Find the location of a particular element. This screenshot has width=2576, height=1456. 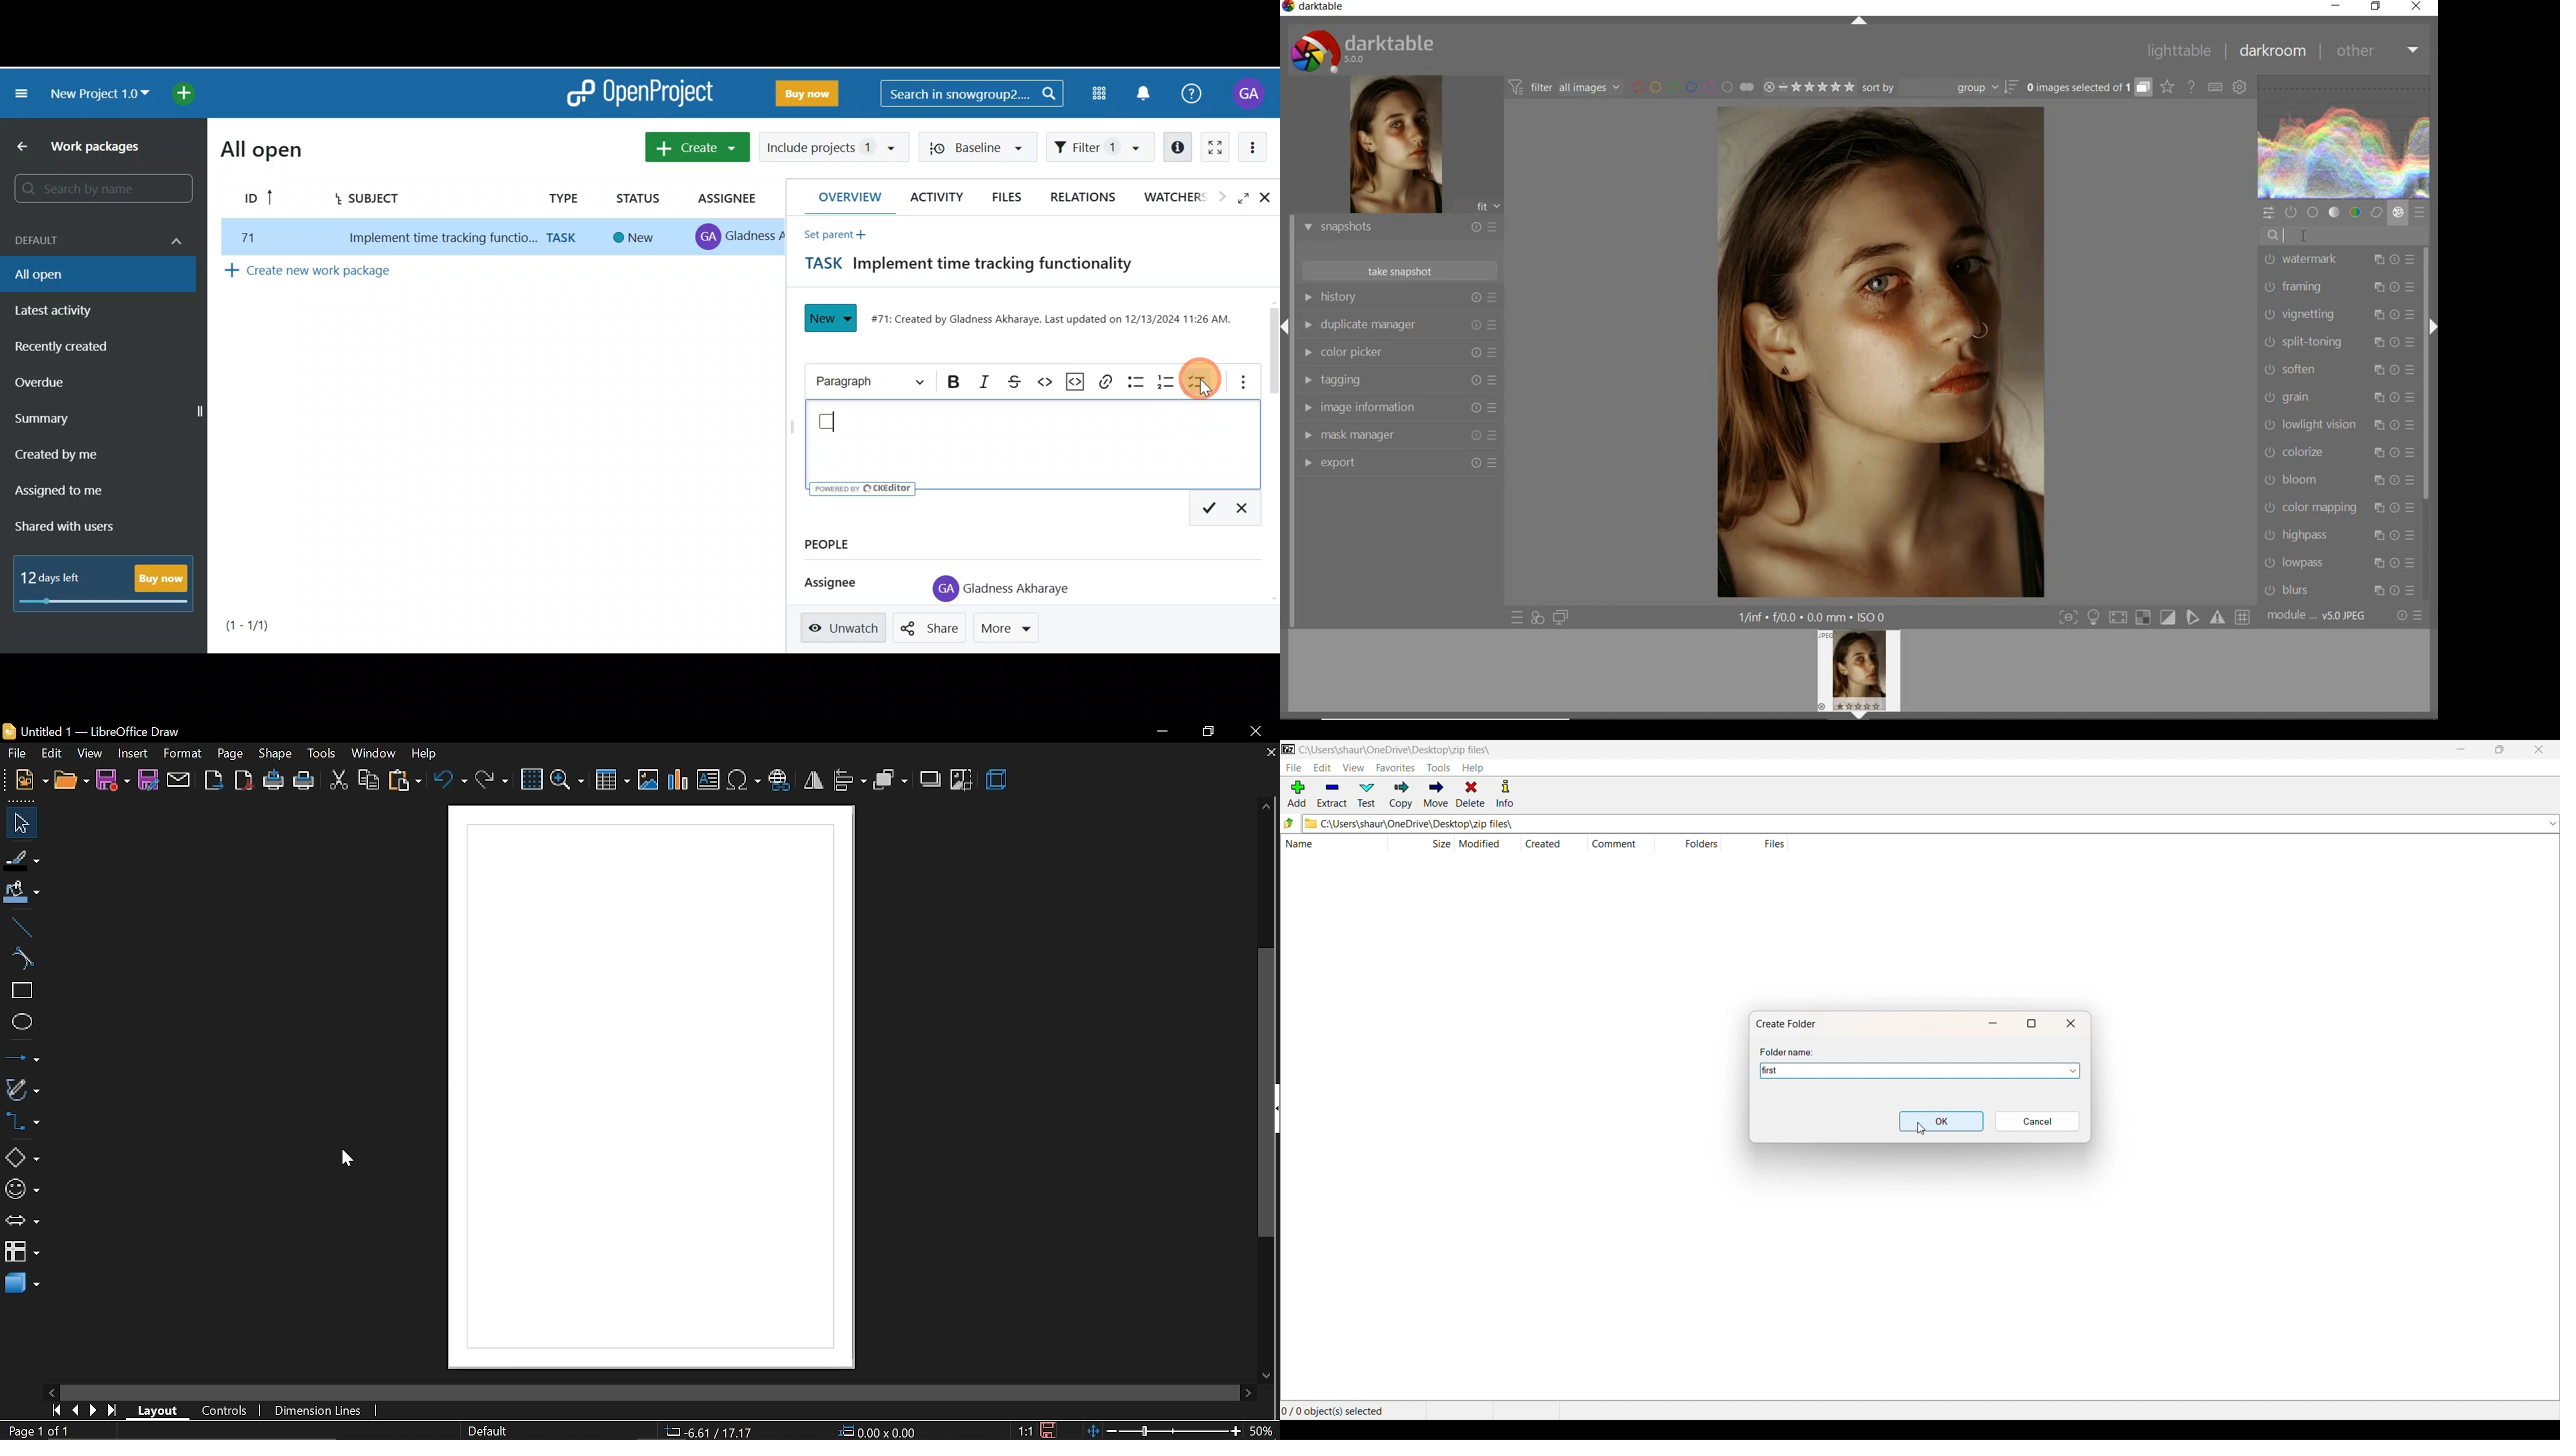

EXTRACT is located at coordinates (1331, 795).